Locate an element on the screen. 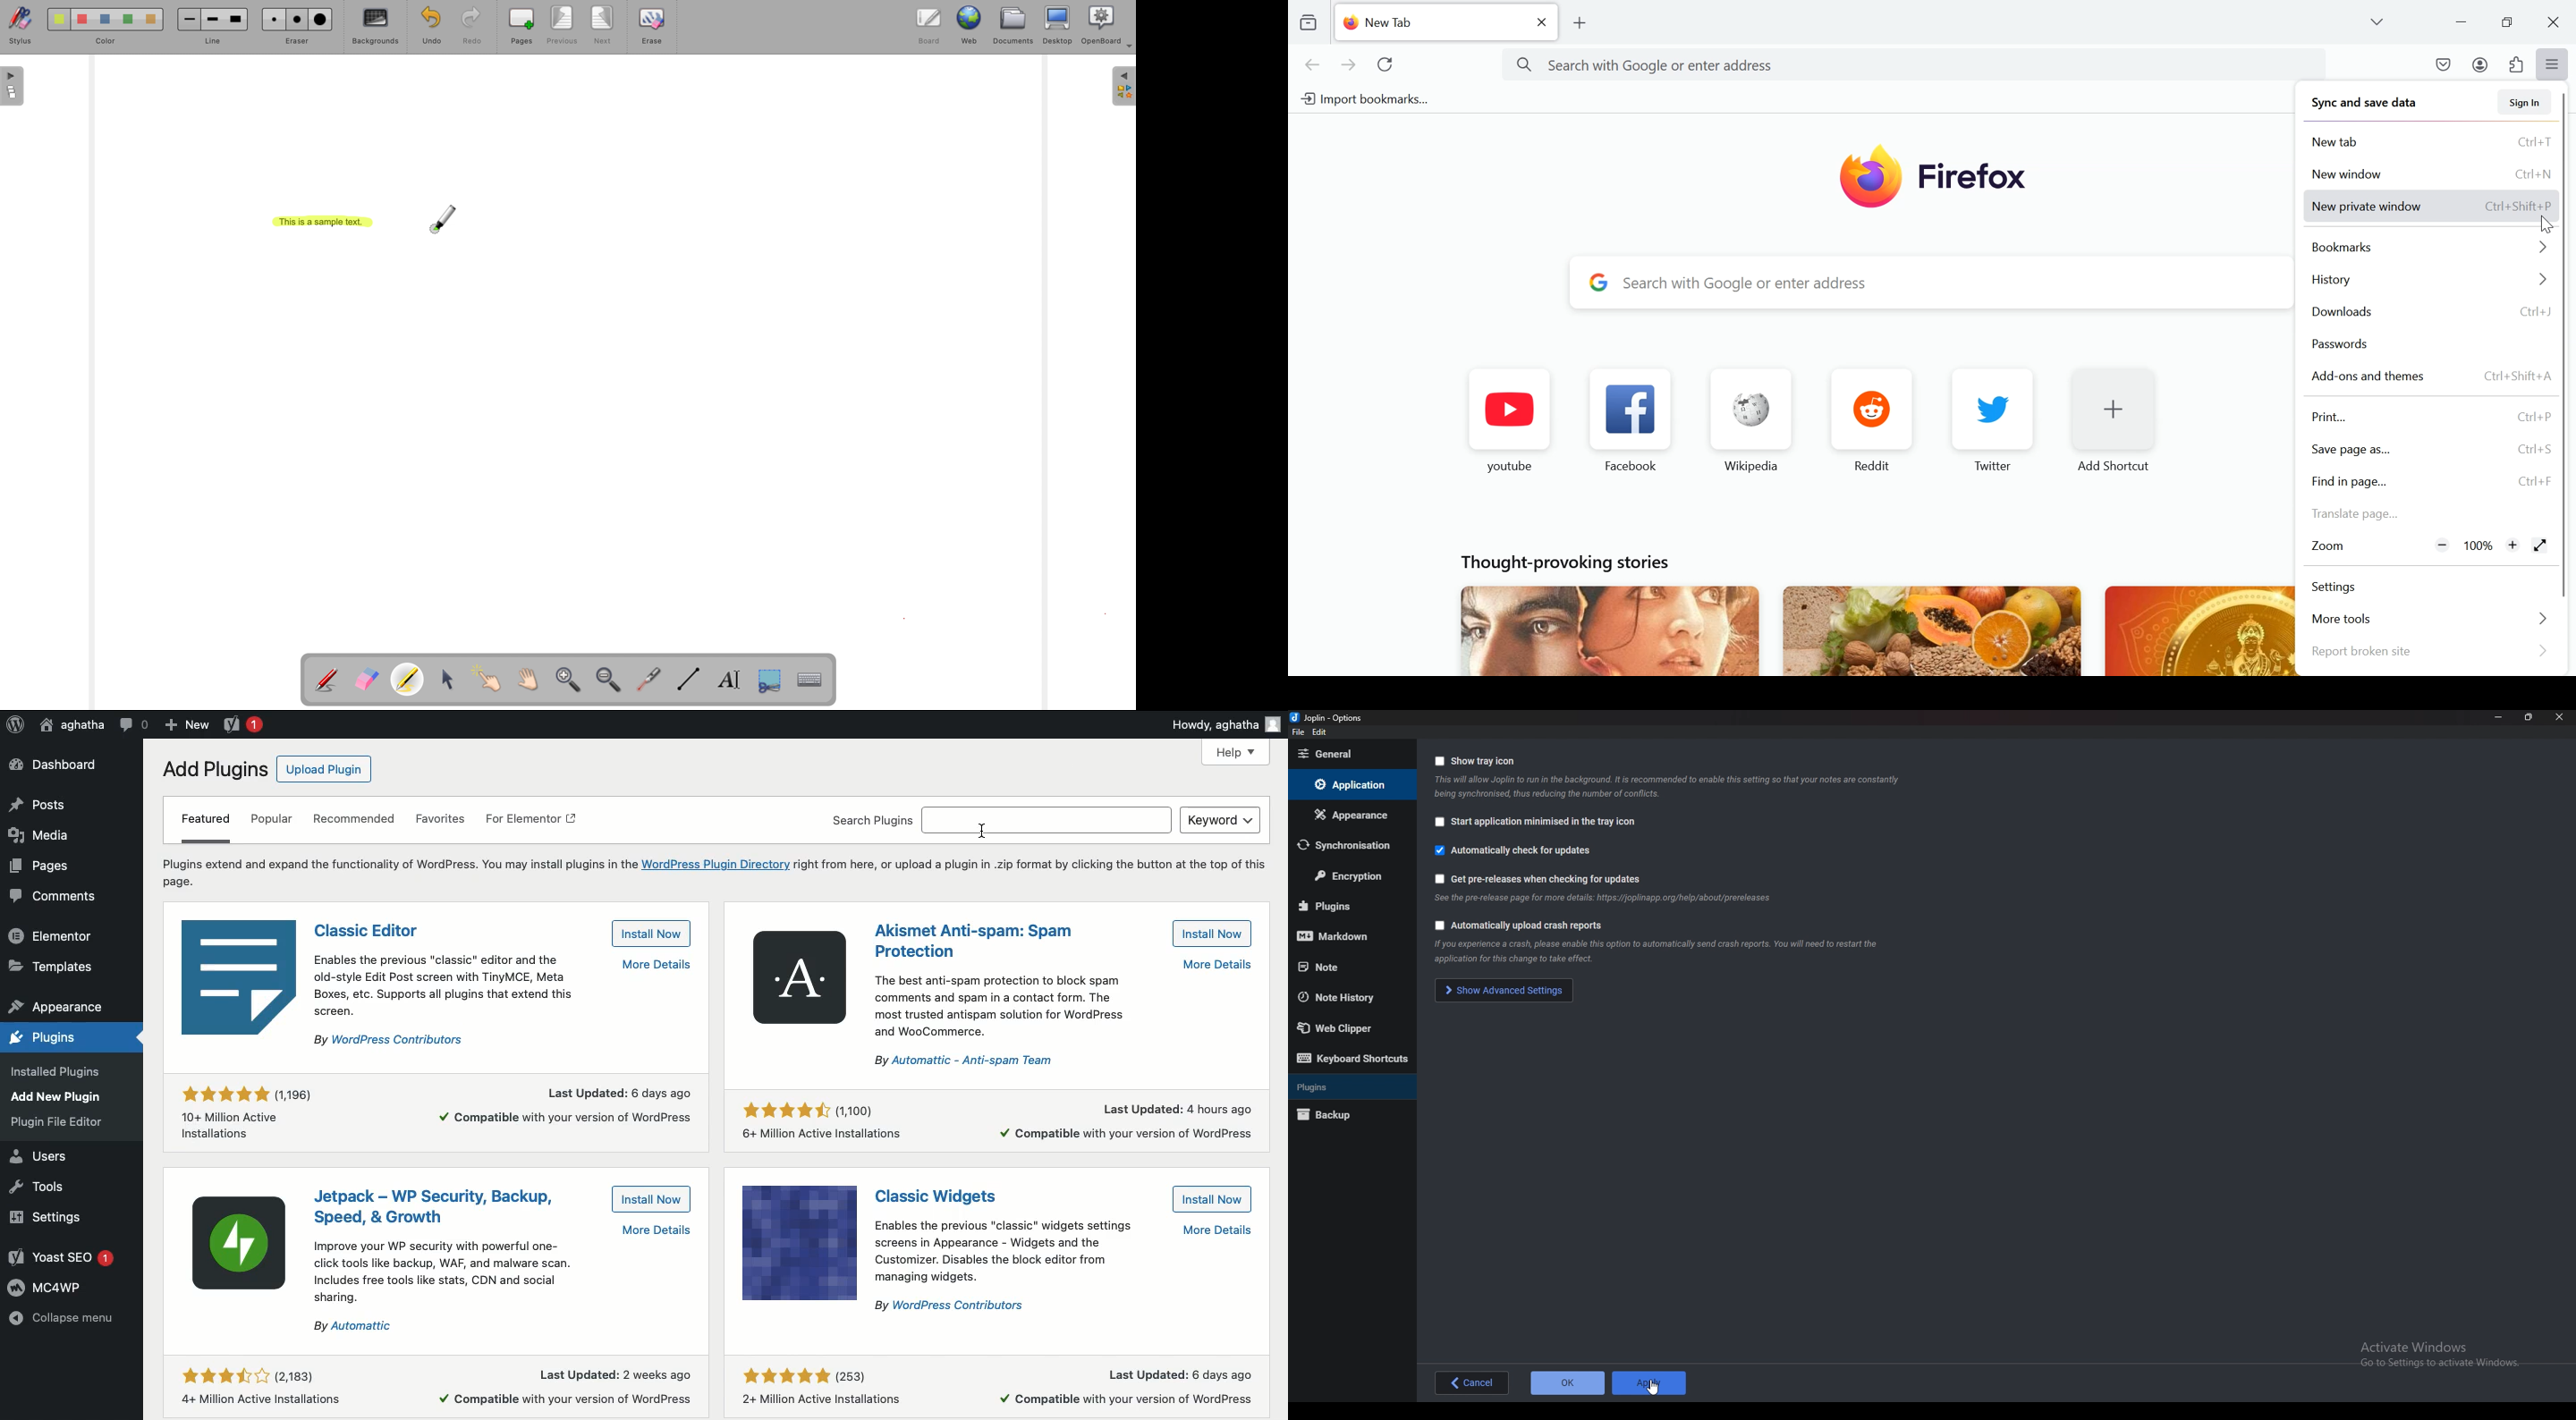  Synchronization is located at coordinates (1347, 845).